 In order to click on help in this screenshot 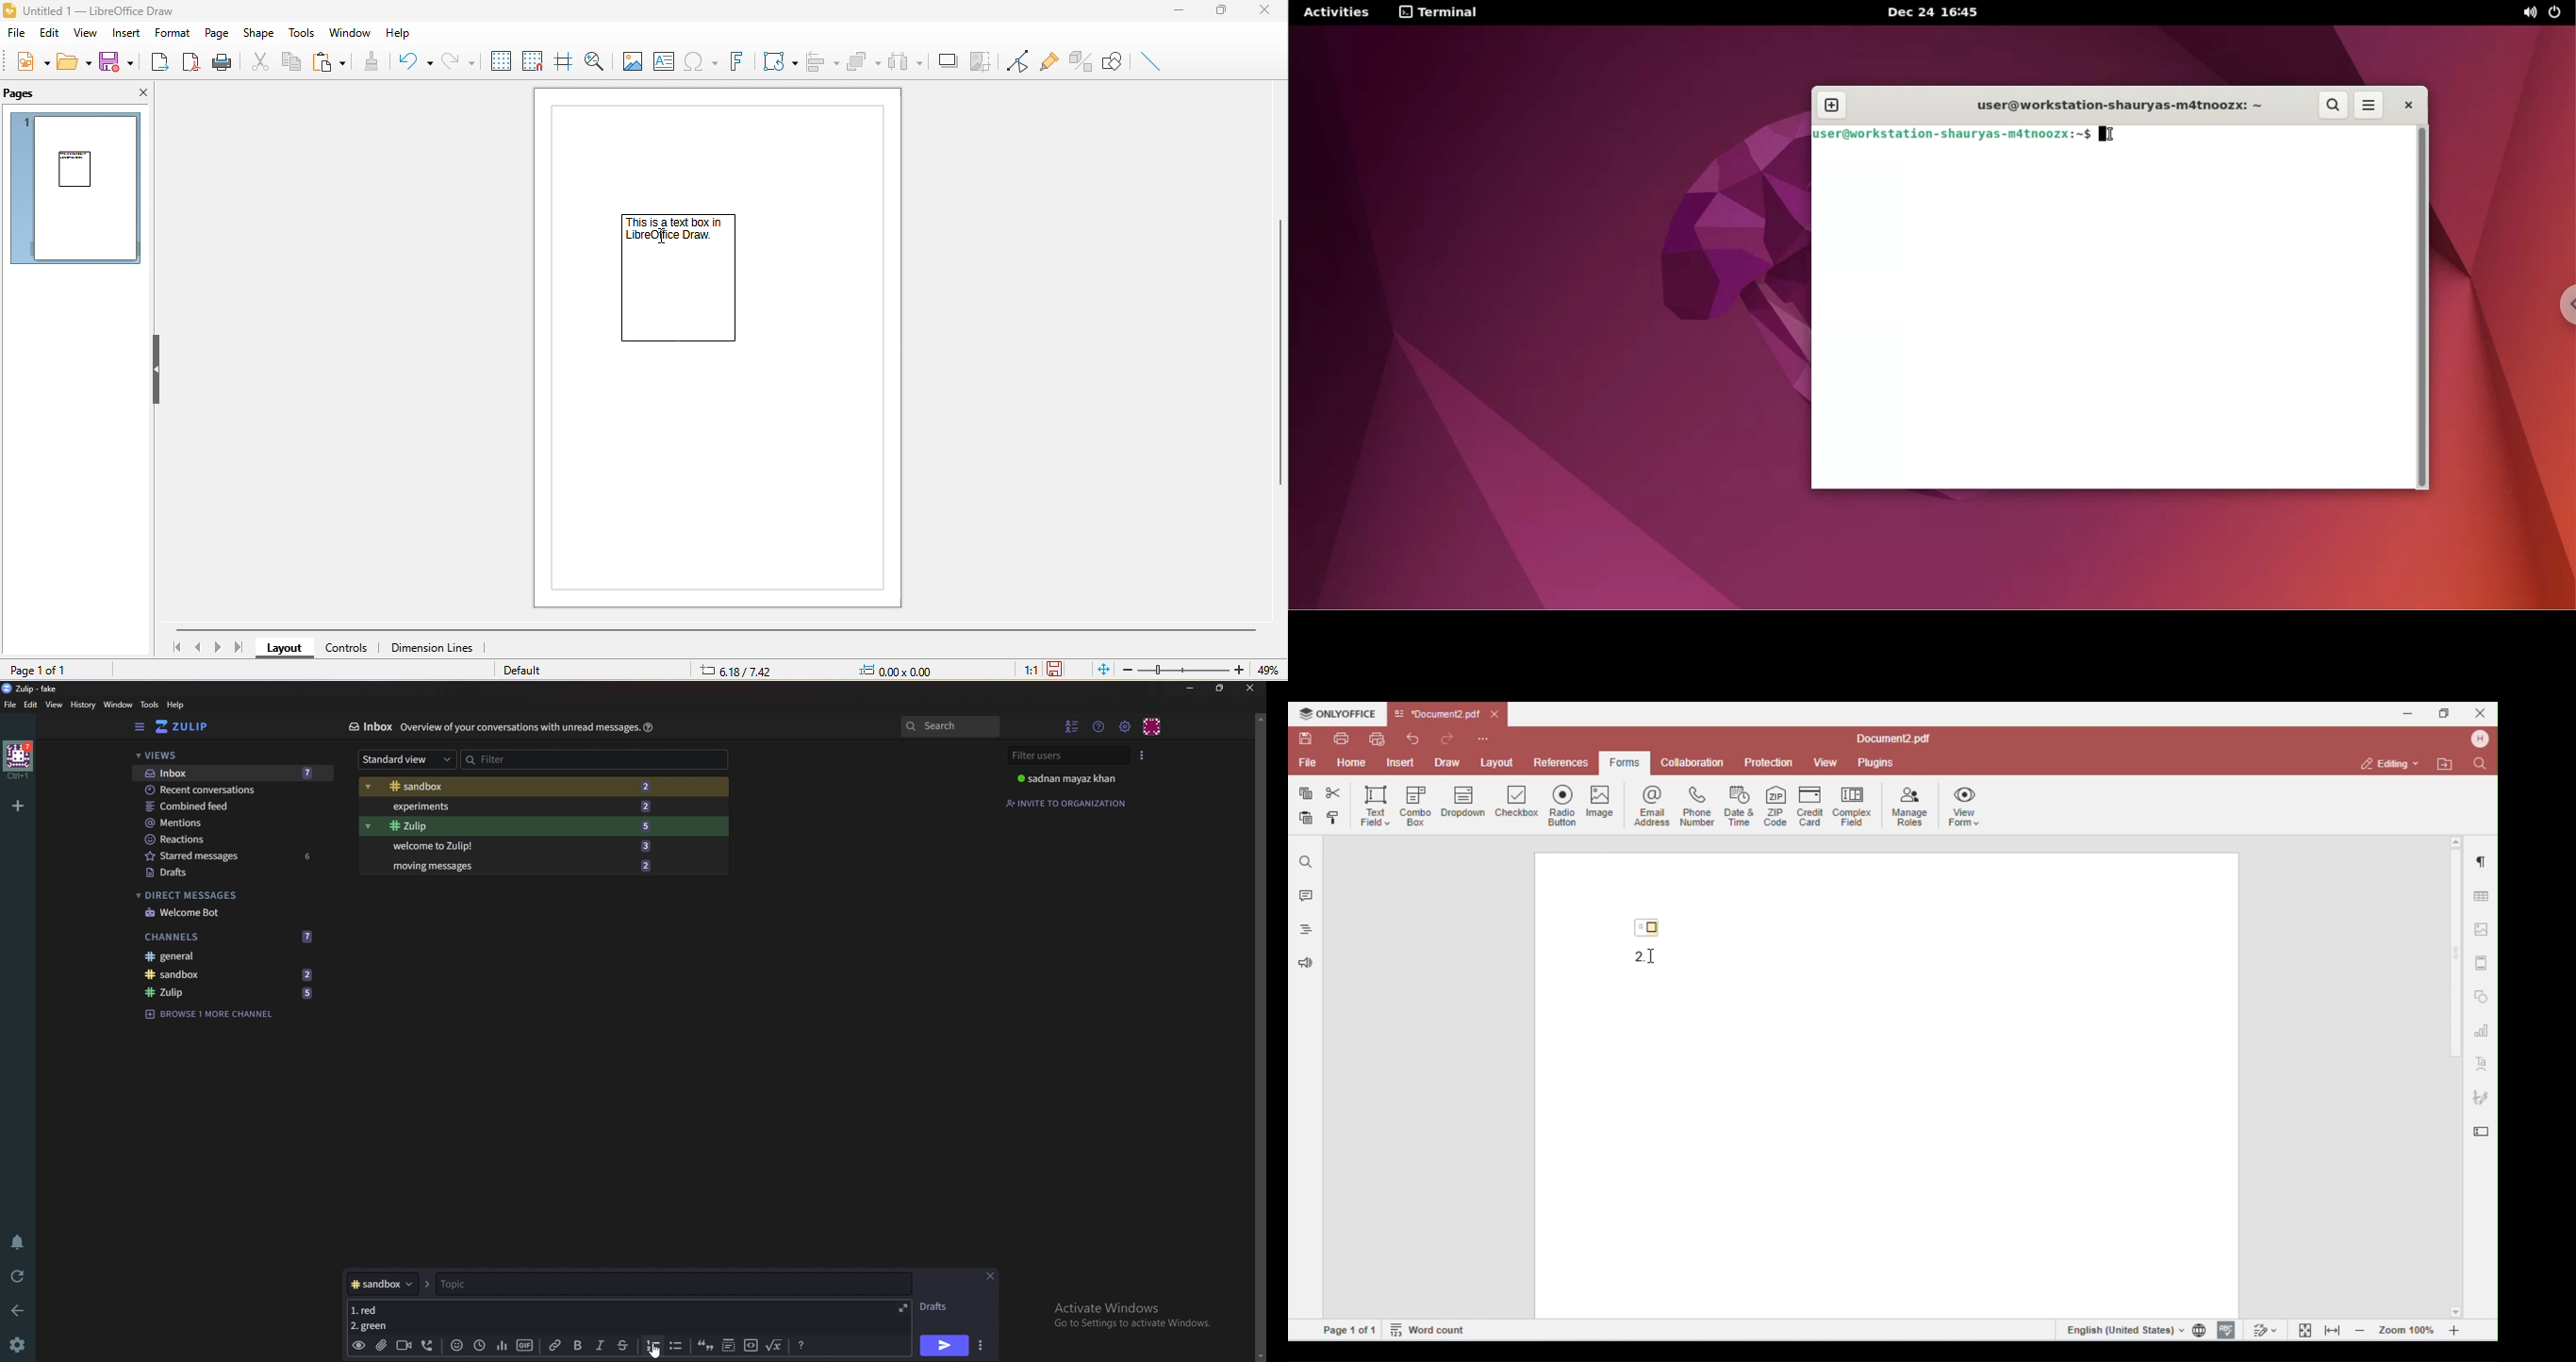, I will do `click(175, 705)`.